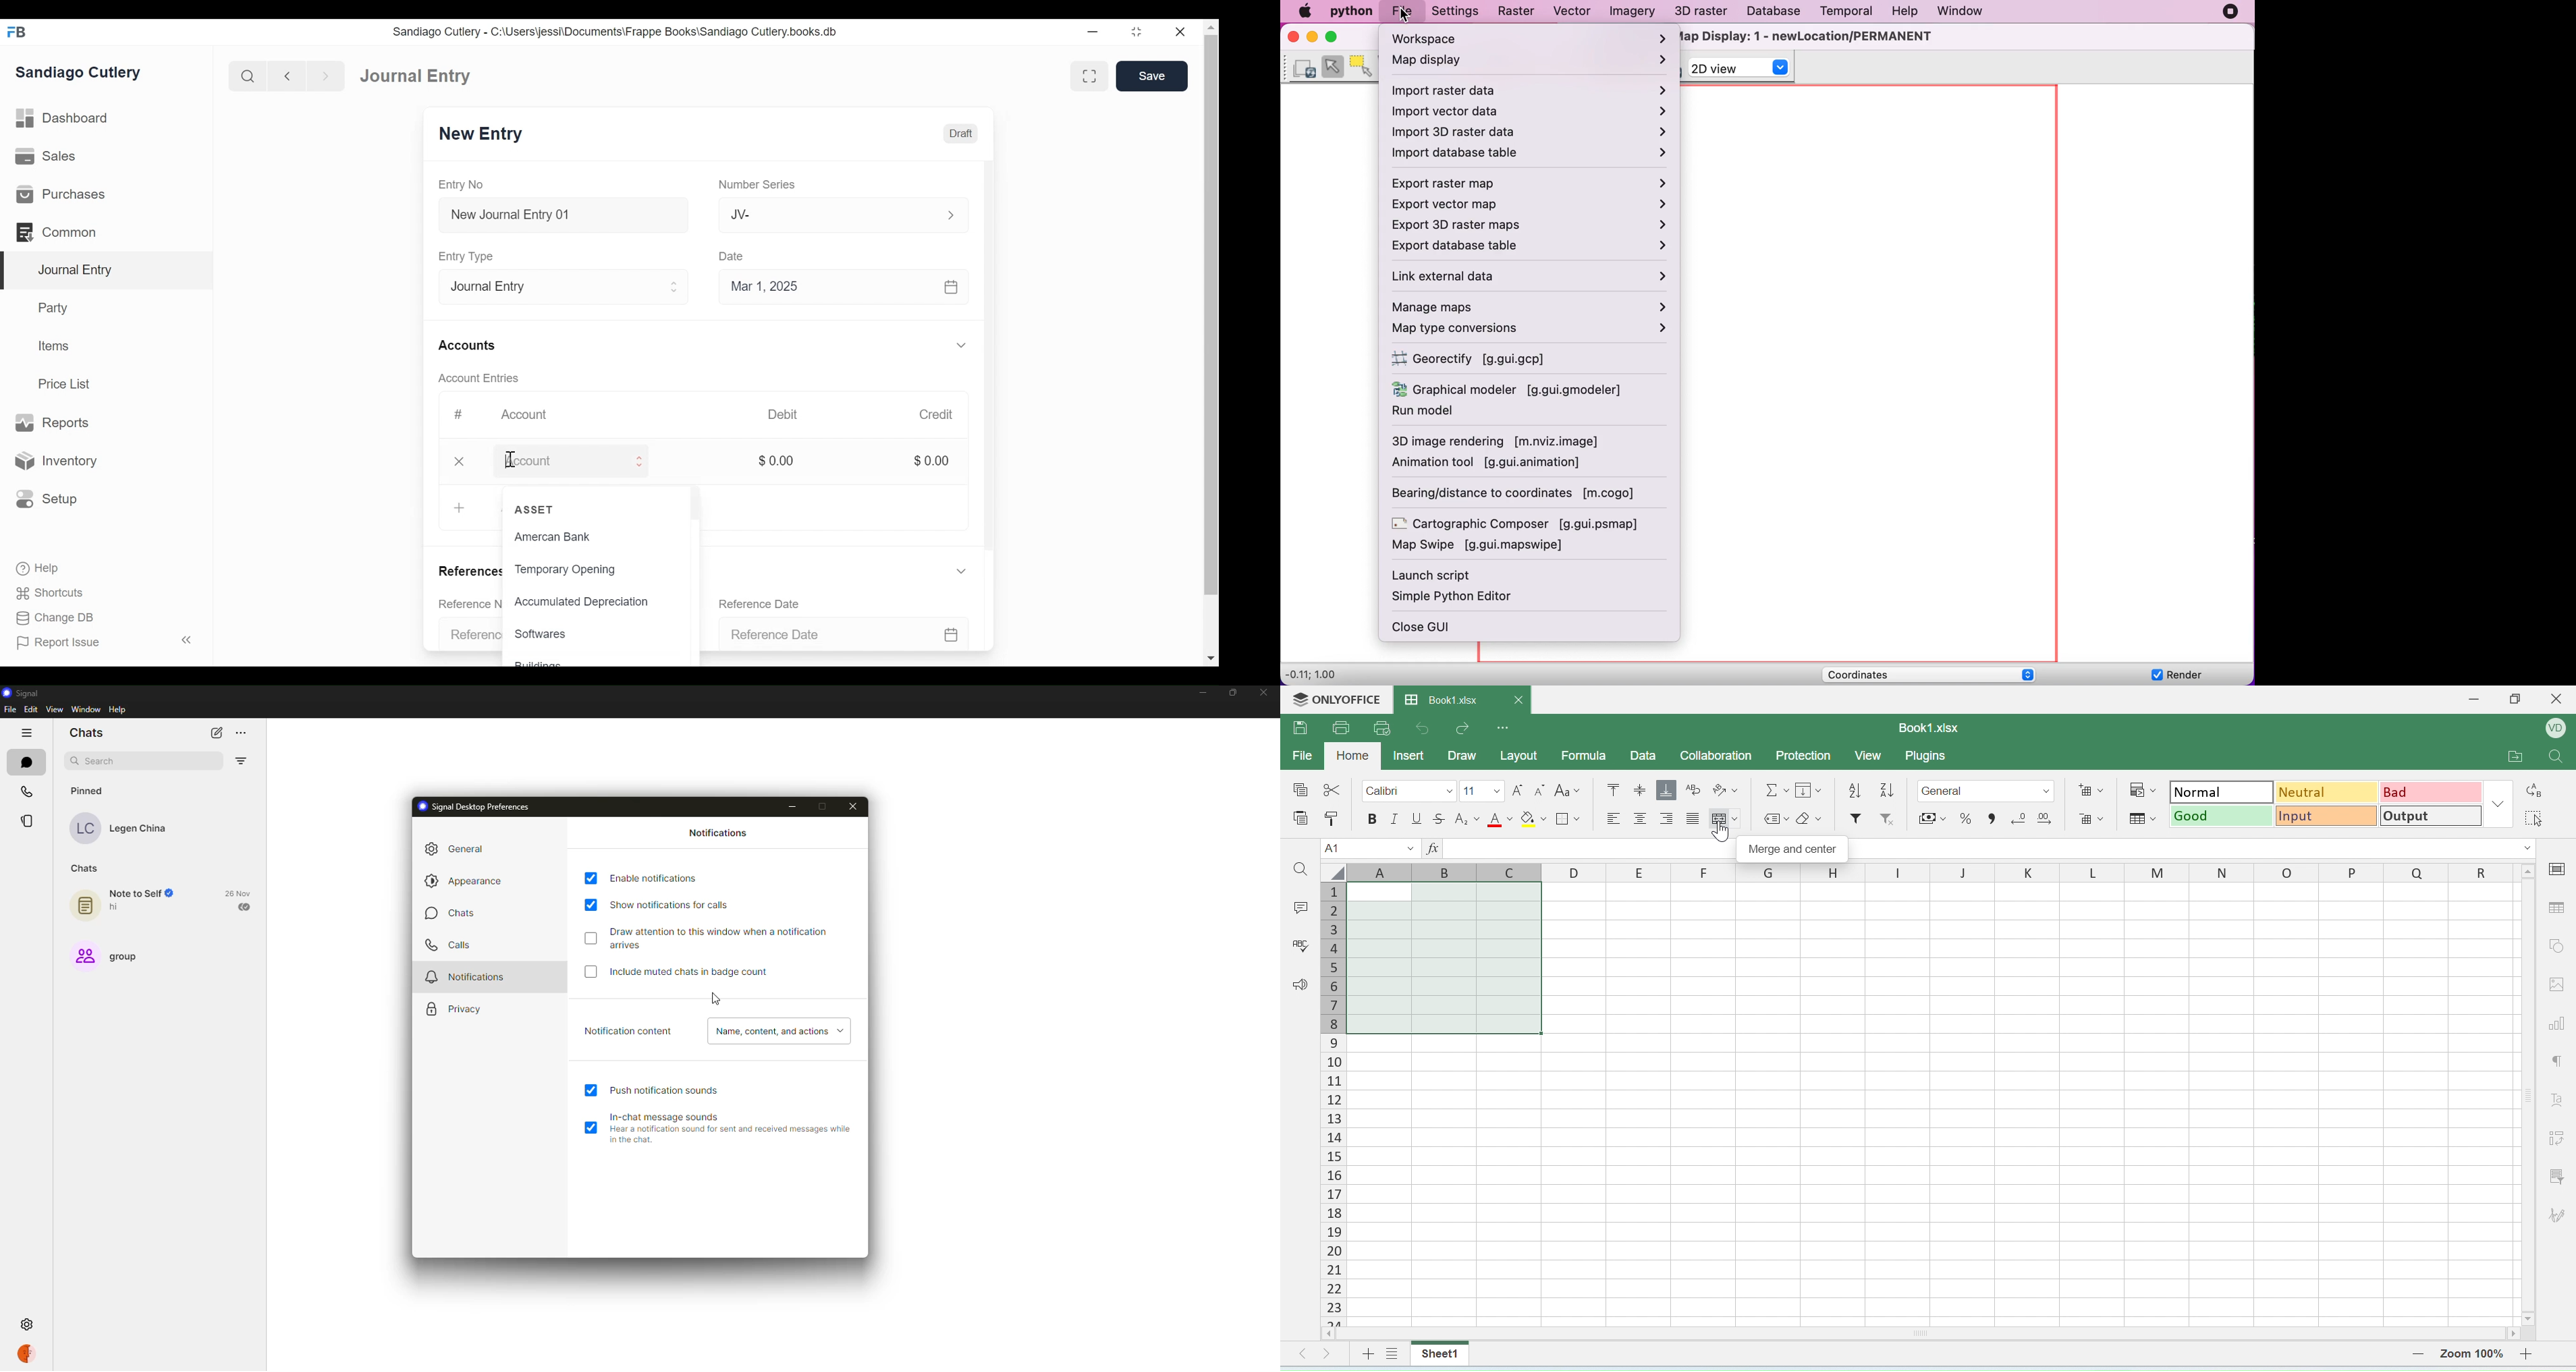 This screenshot has width=2576, height=1372. Describe the element at coordinates (1852, 791) in the screenshot. I see `descending order` at that location.